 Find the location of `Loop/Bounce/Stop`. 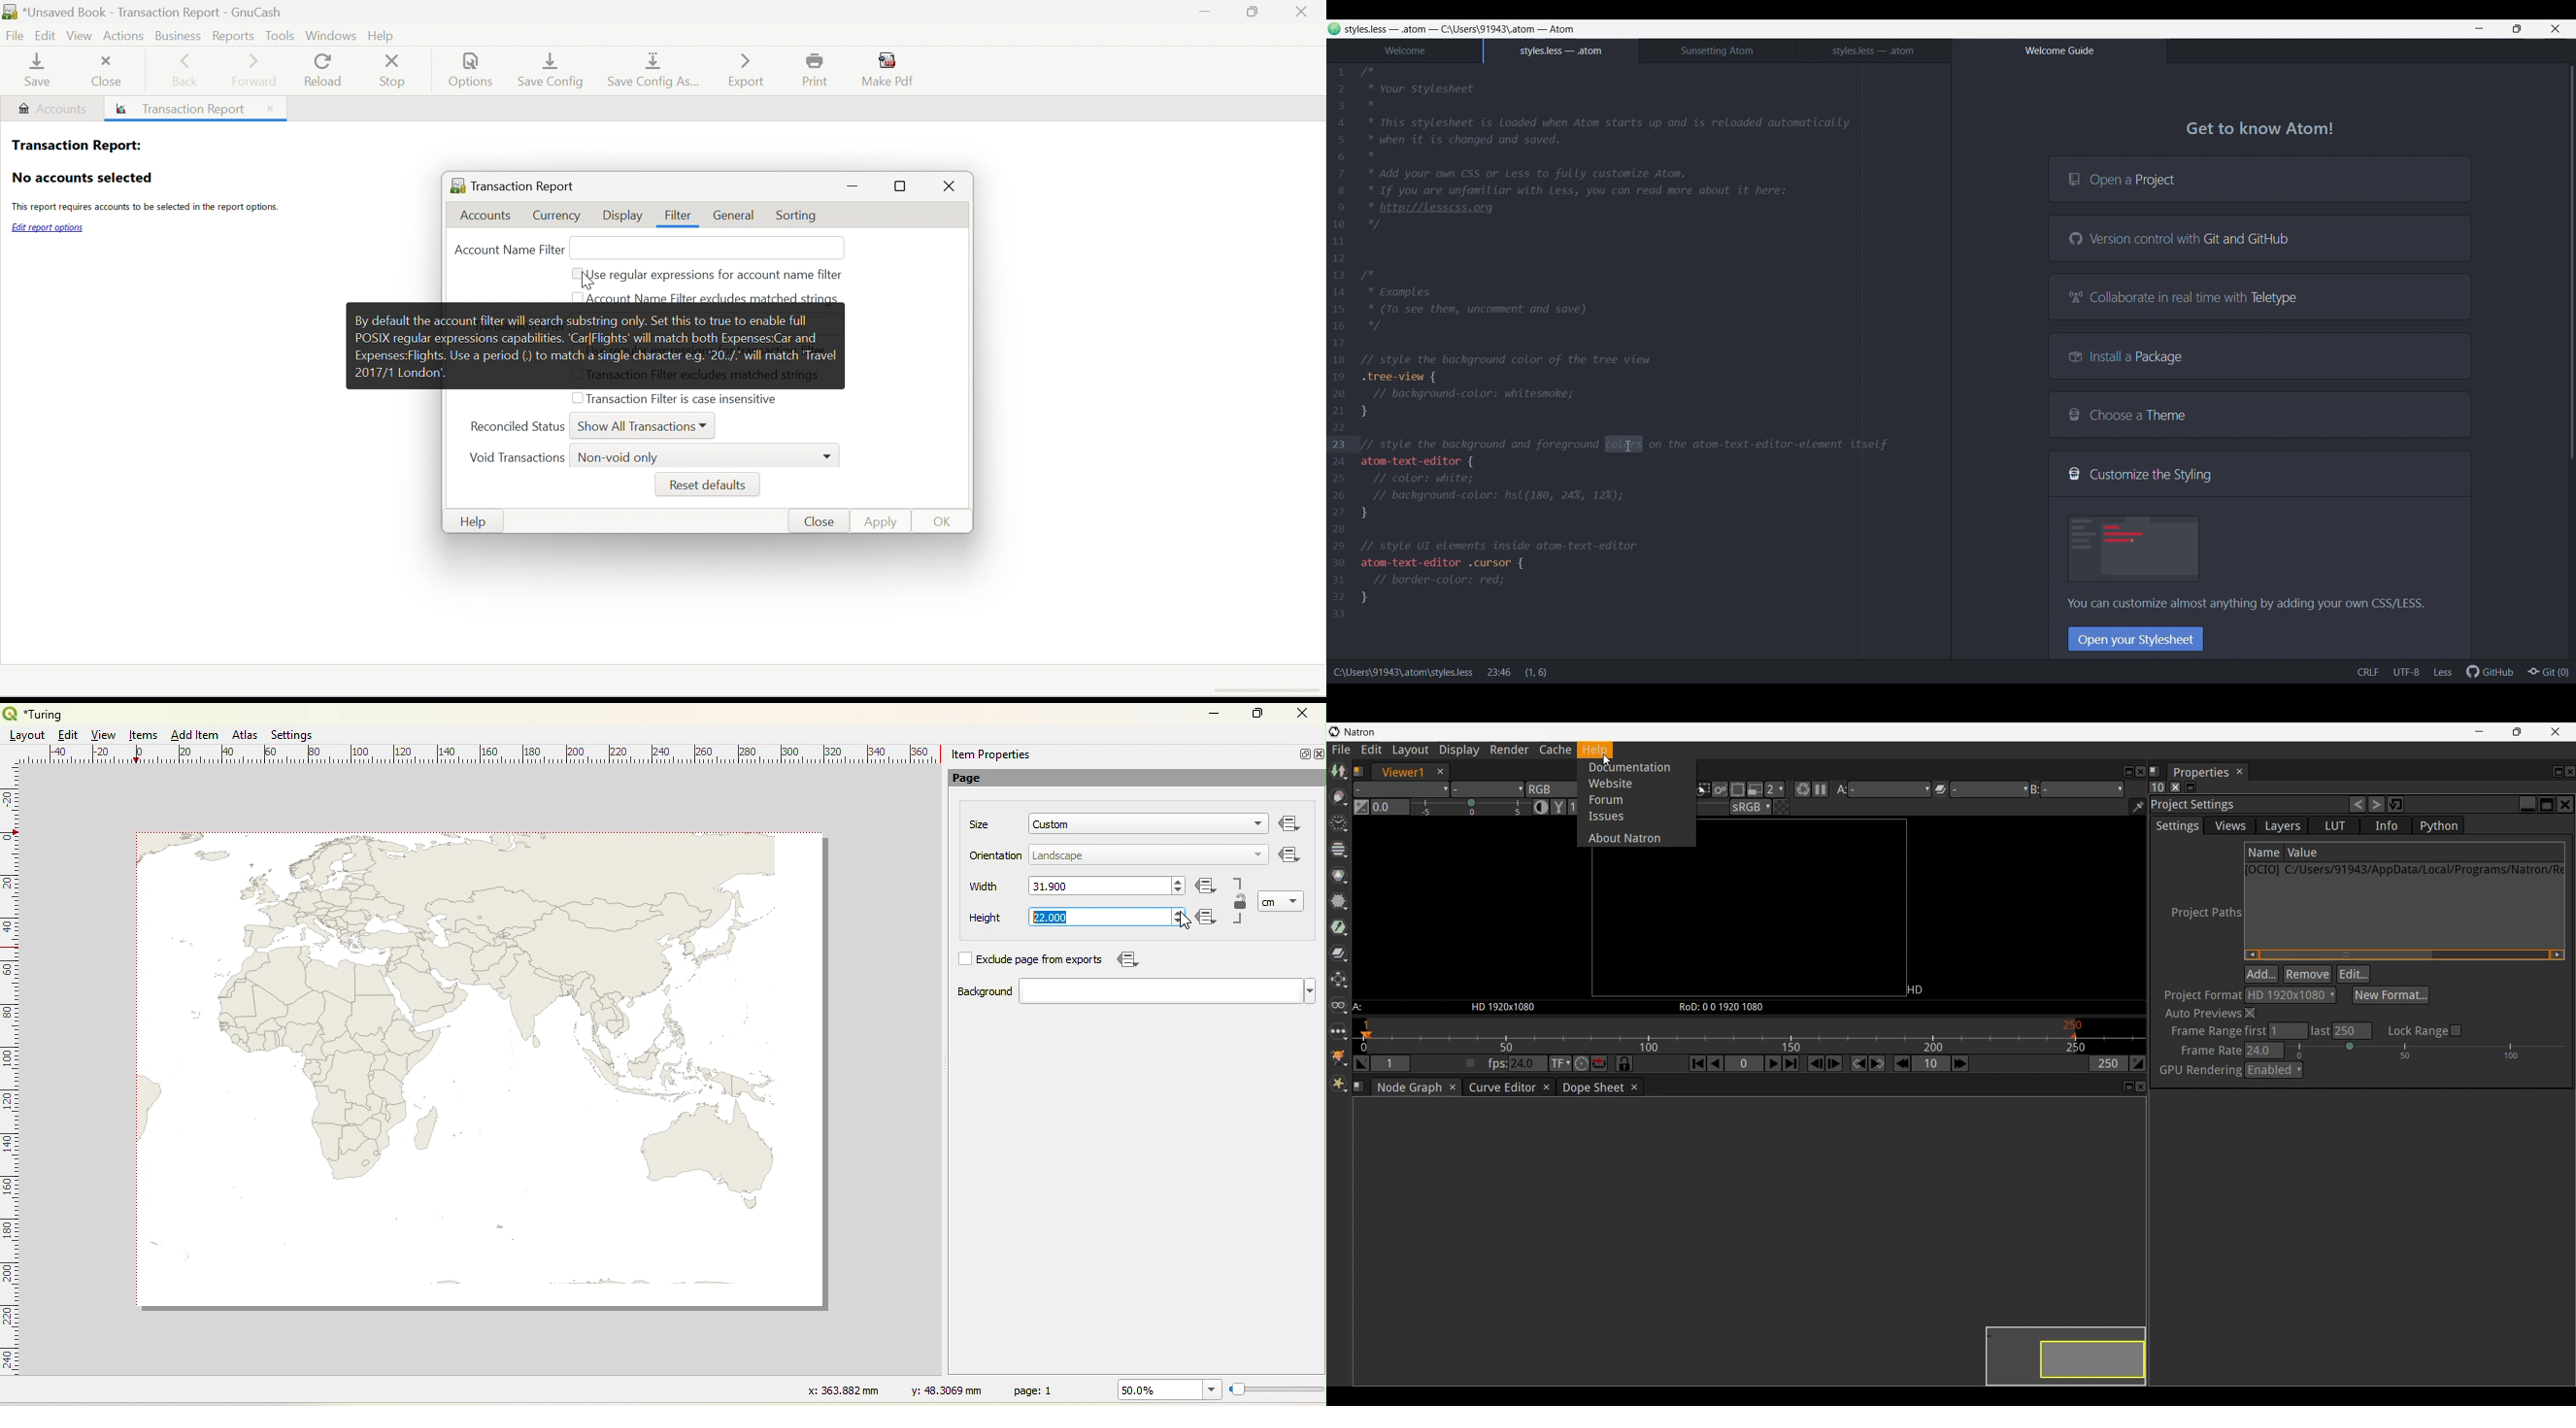

Loop/Bounce/Stop is located at coordinates (1599, 1063).